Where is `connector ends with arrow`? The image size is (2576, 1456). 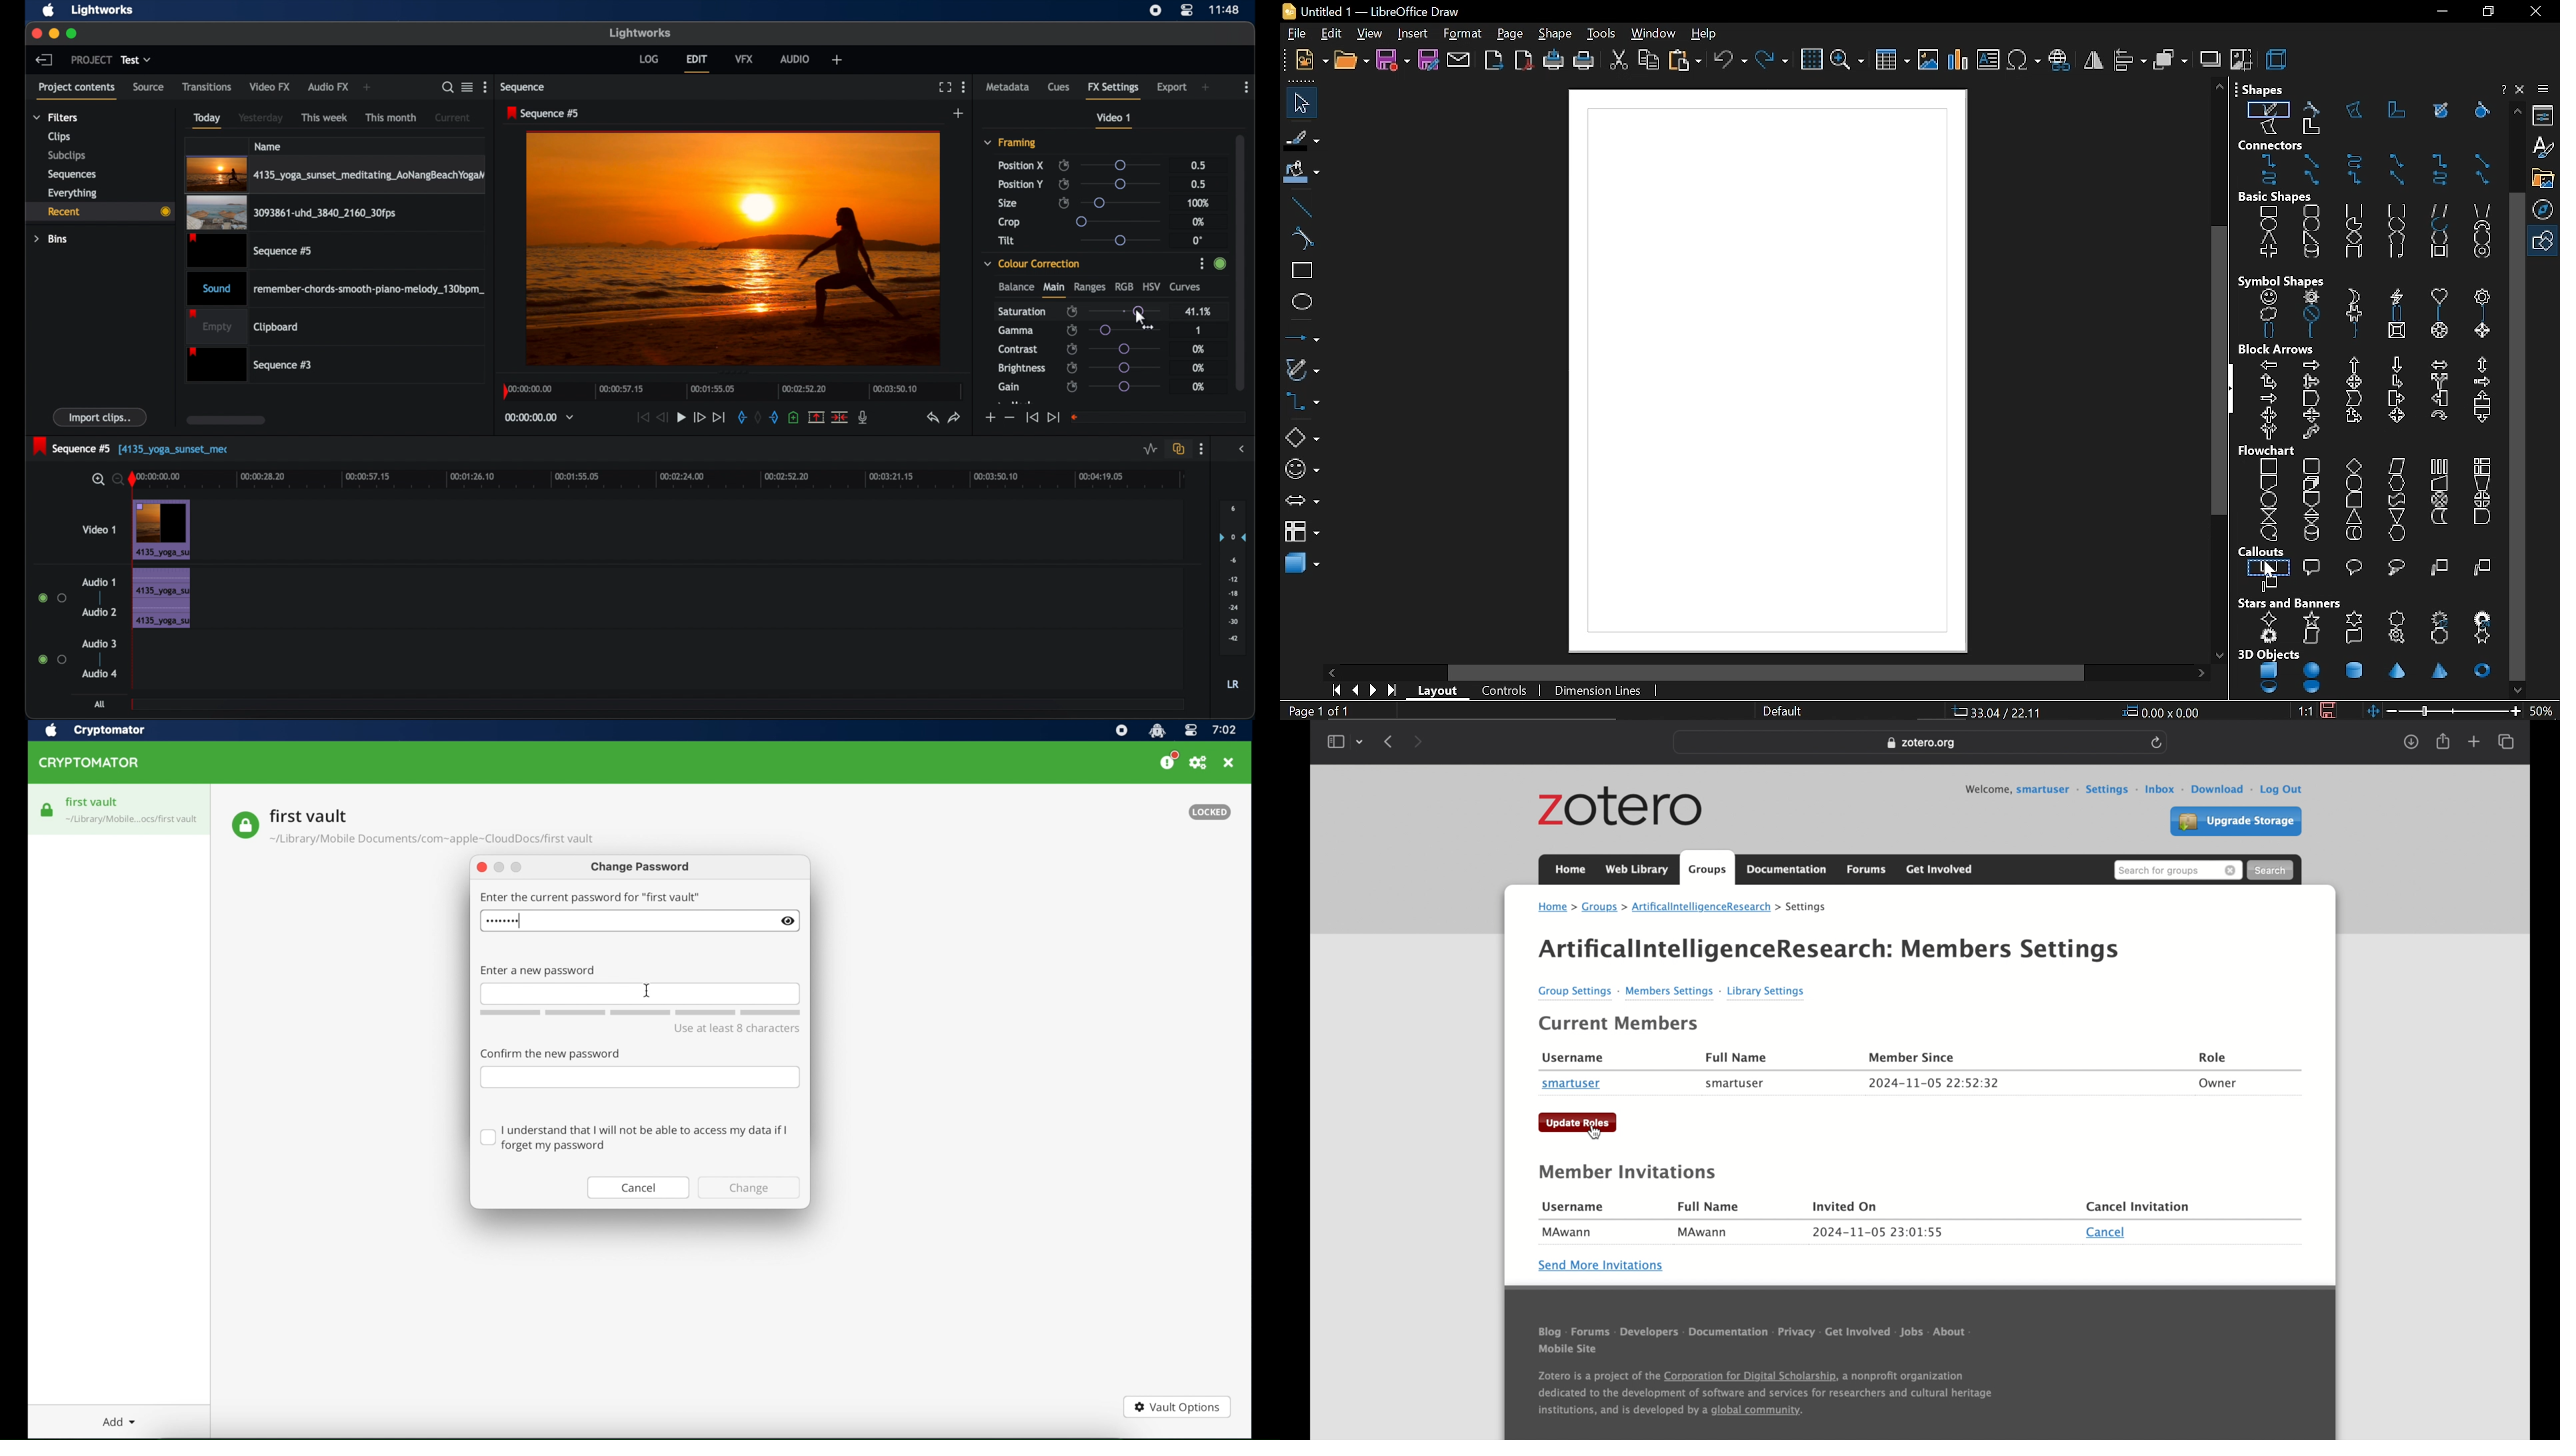 connector ends with arrow is located at coordinates (2270, 161).